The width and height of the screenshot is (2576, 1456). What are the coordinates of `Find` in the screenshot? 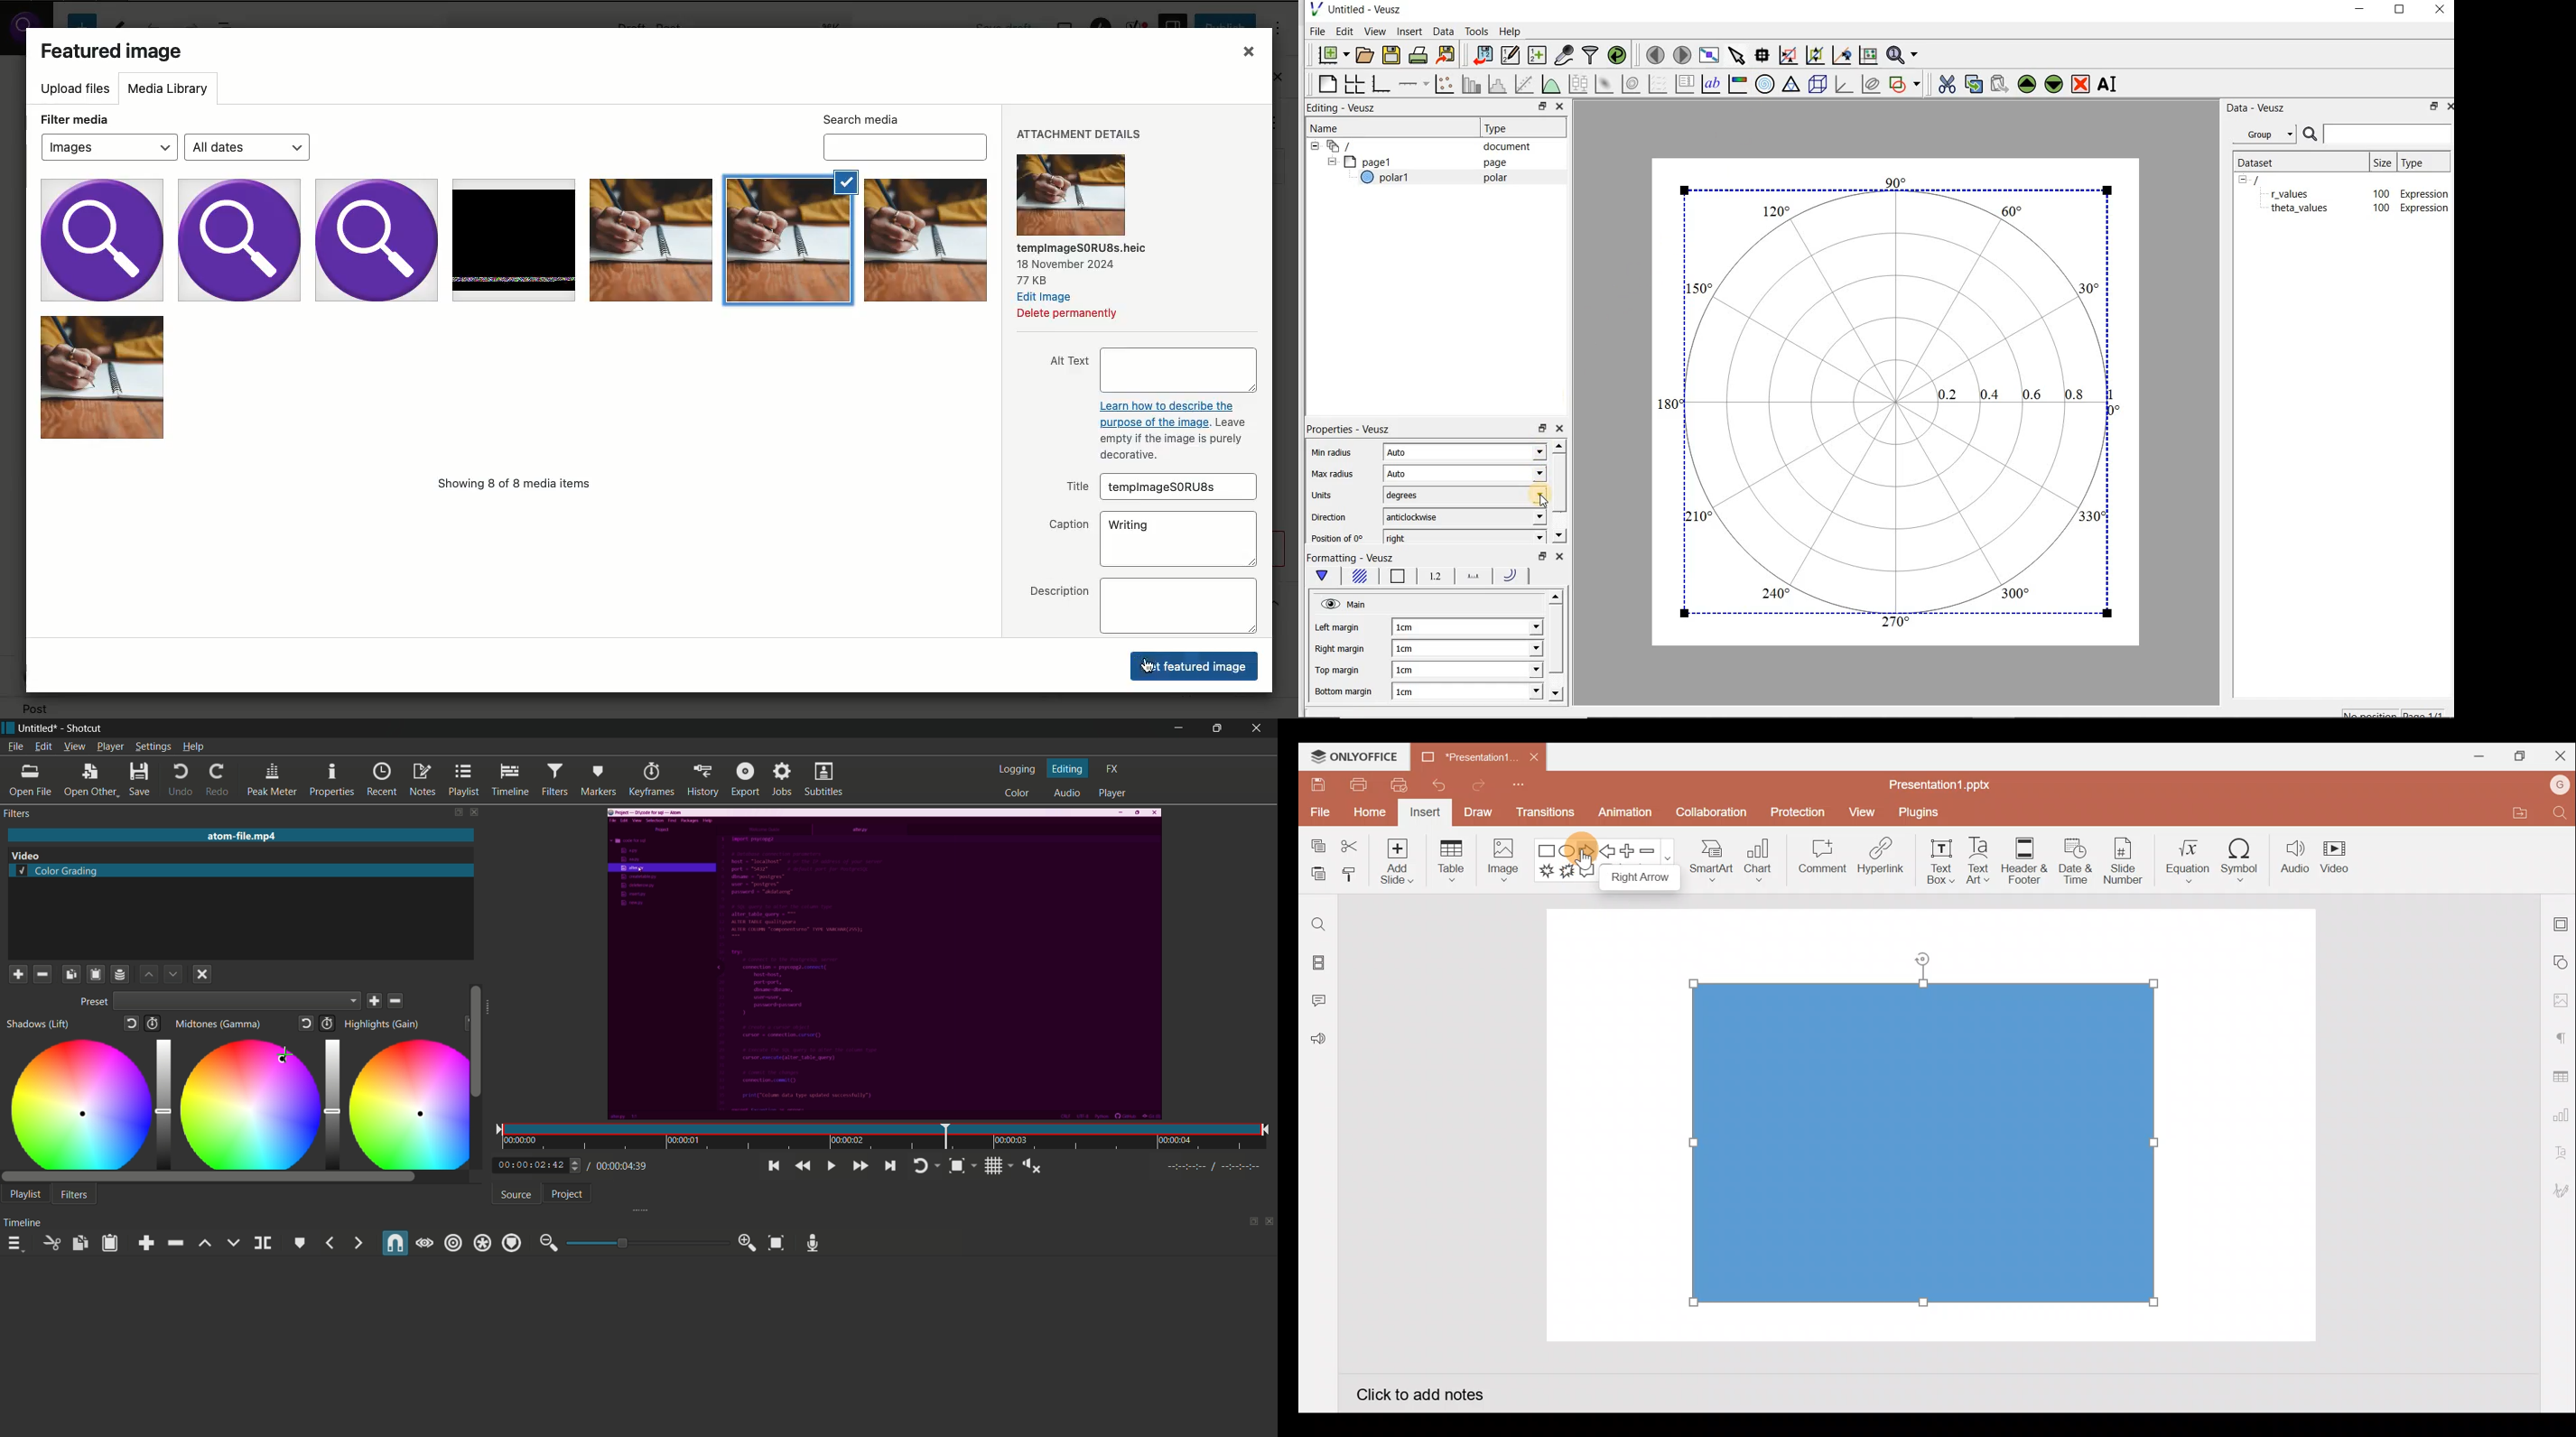 It's located at (2561, 812).